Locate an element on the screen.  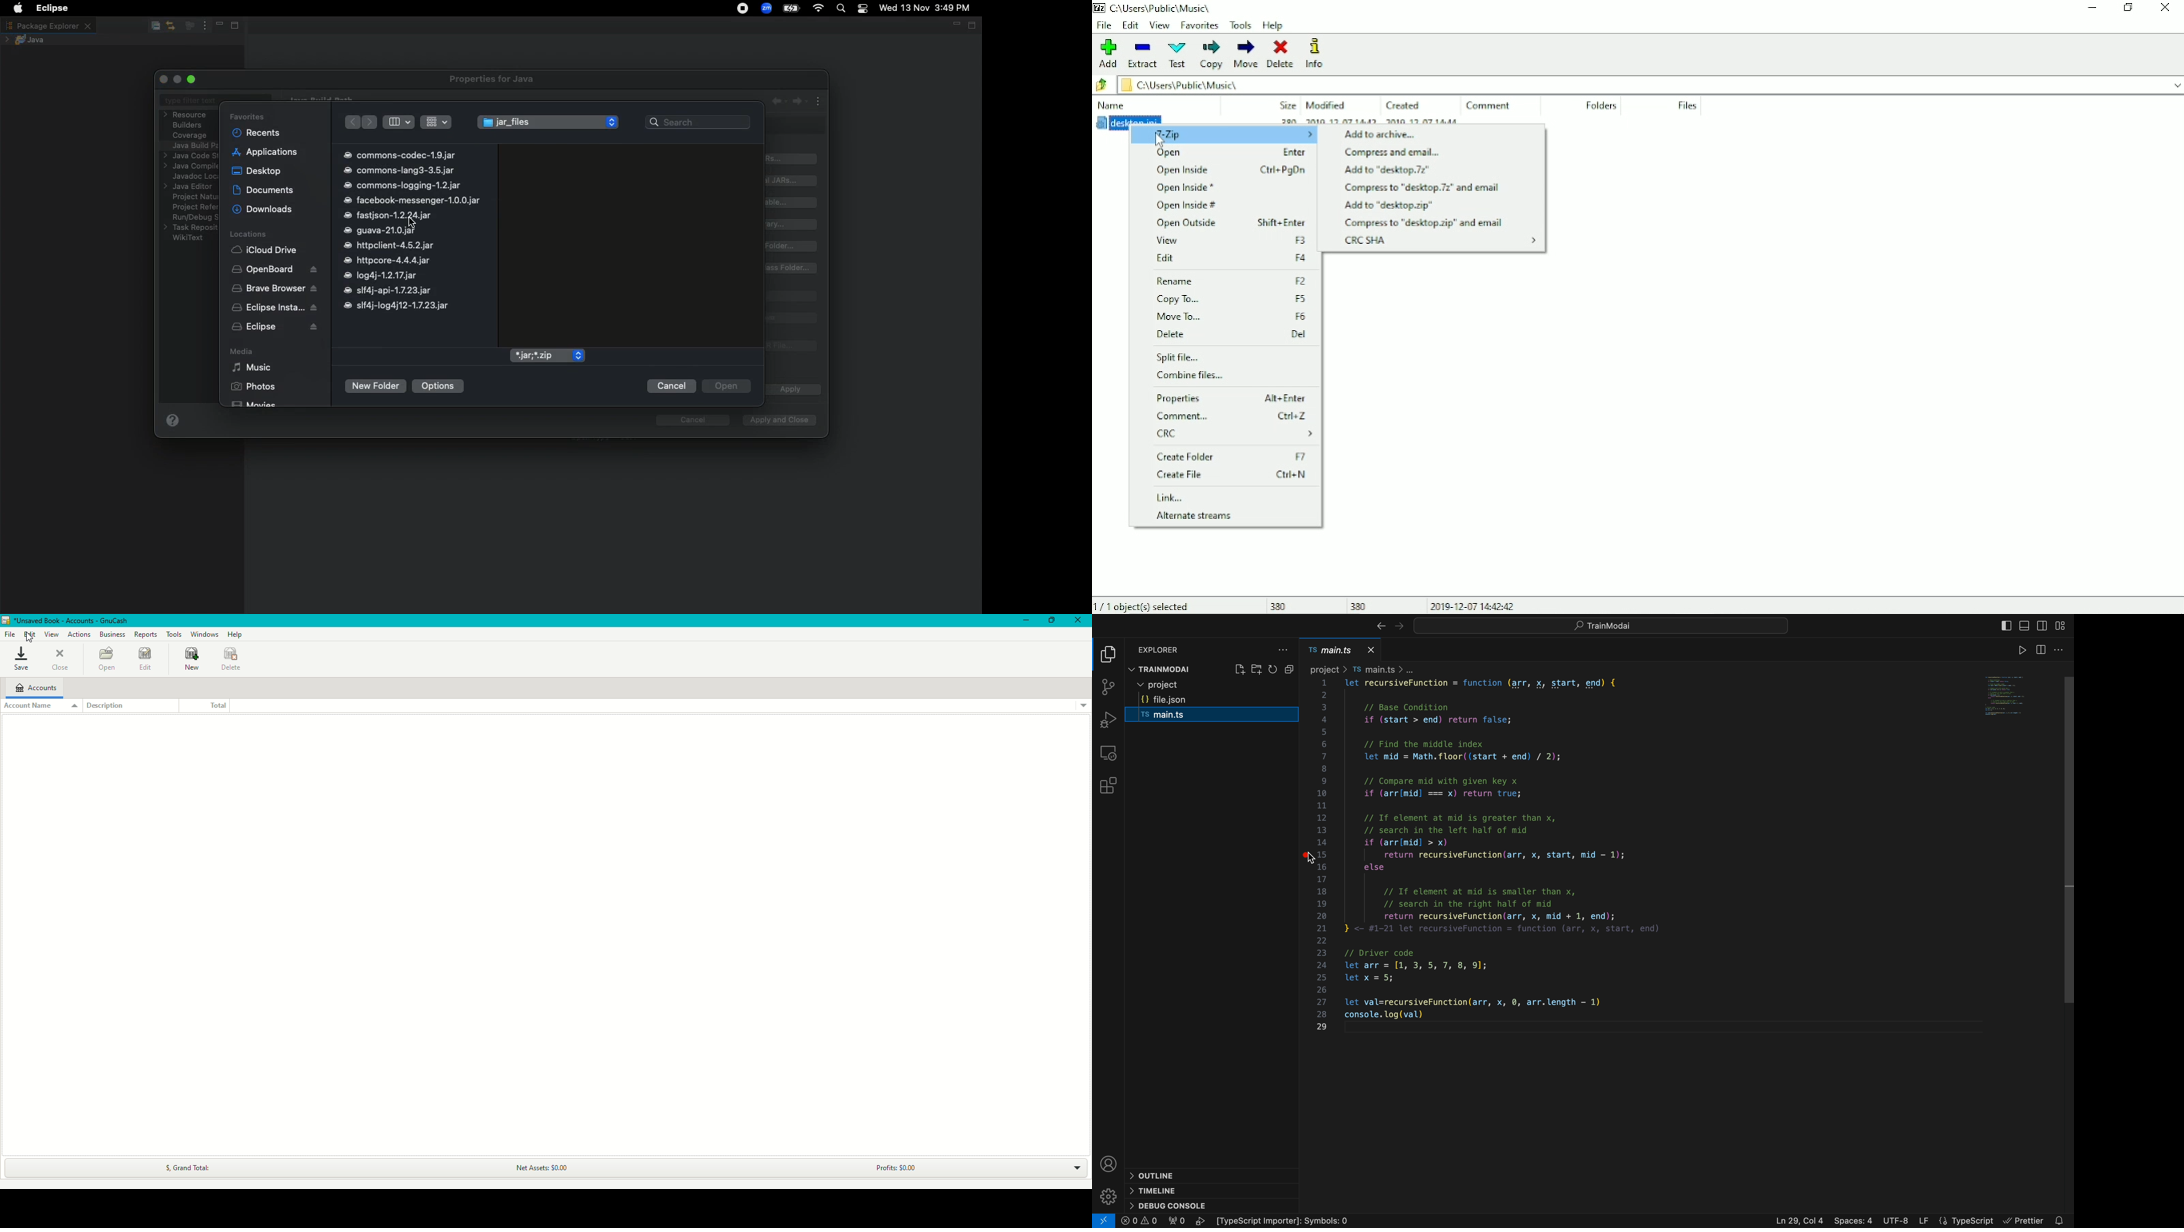
Close is located at coordinates (2165, 8).